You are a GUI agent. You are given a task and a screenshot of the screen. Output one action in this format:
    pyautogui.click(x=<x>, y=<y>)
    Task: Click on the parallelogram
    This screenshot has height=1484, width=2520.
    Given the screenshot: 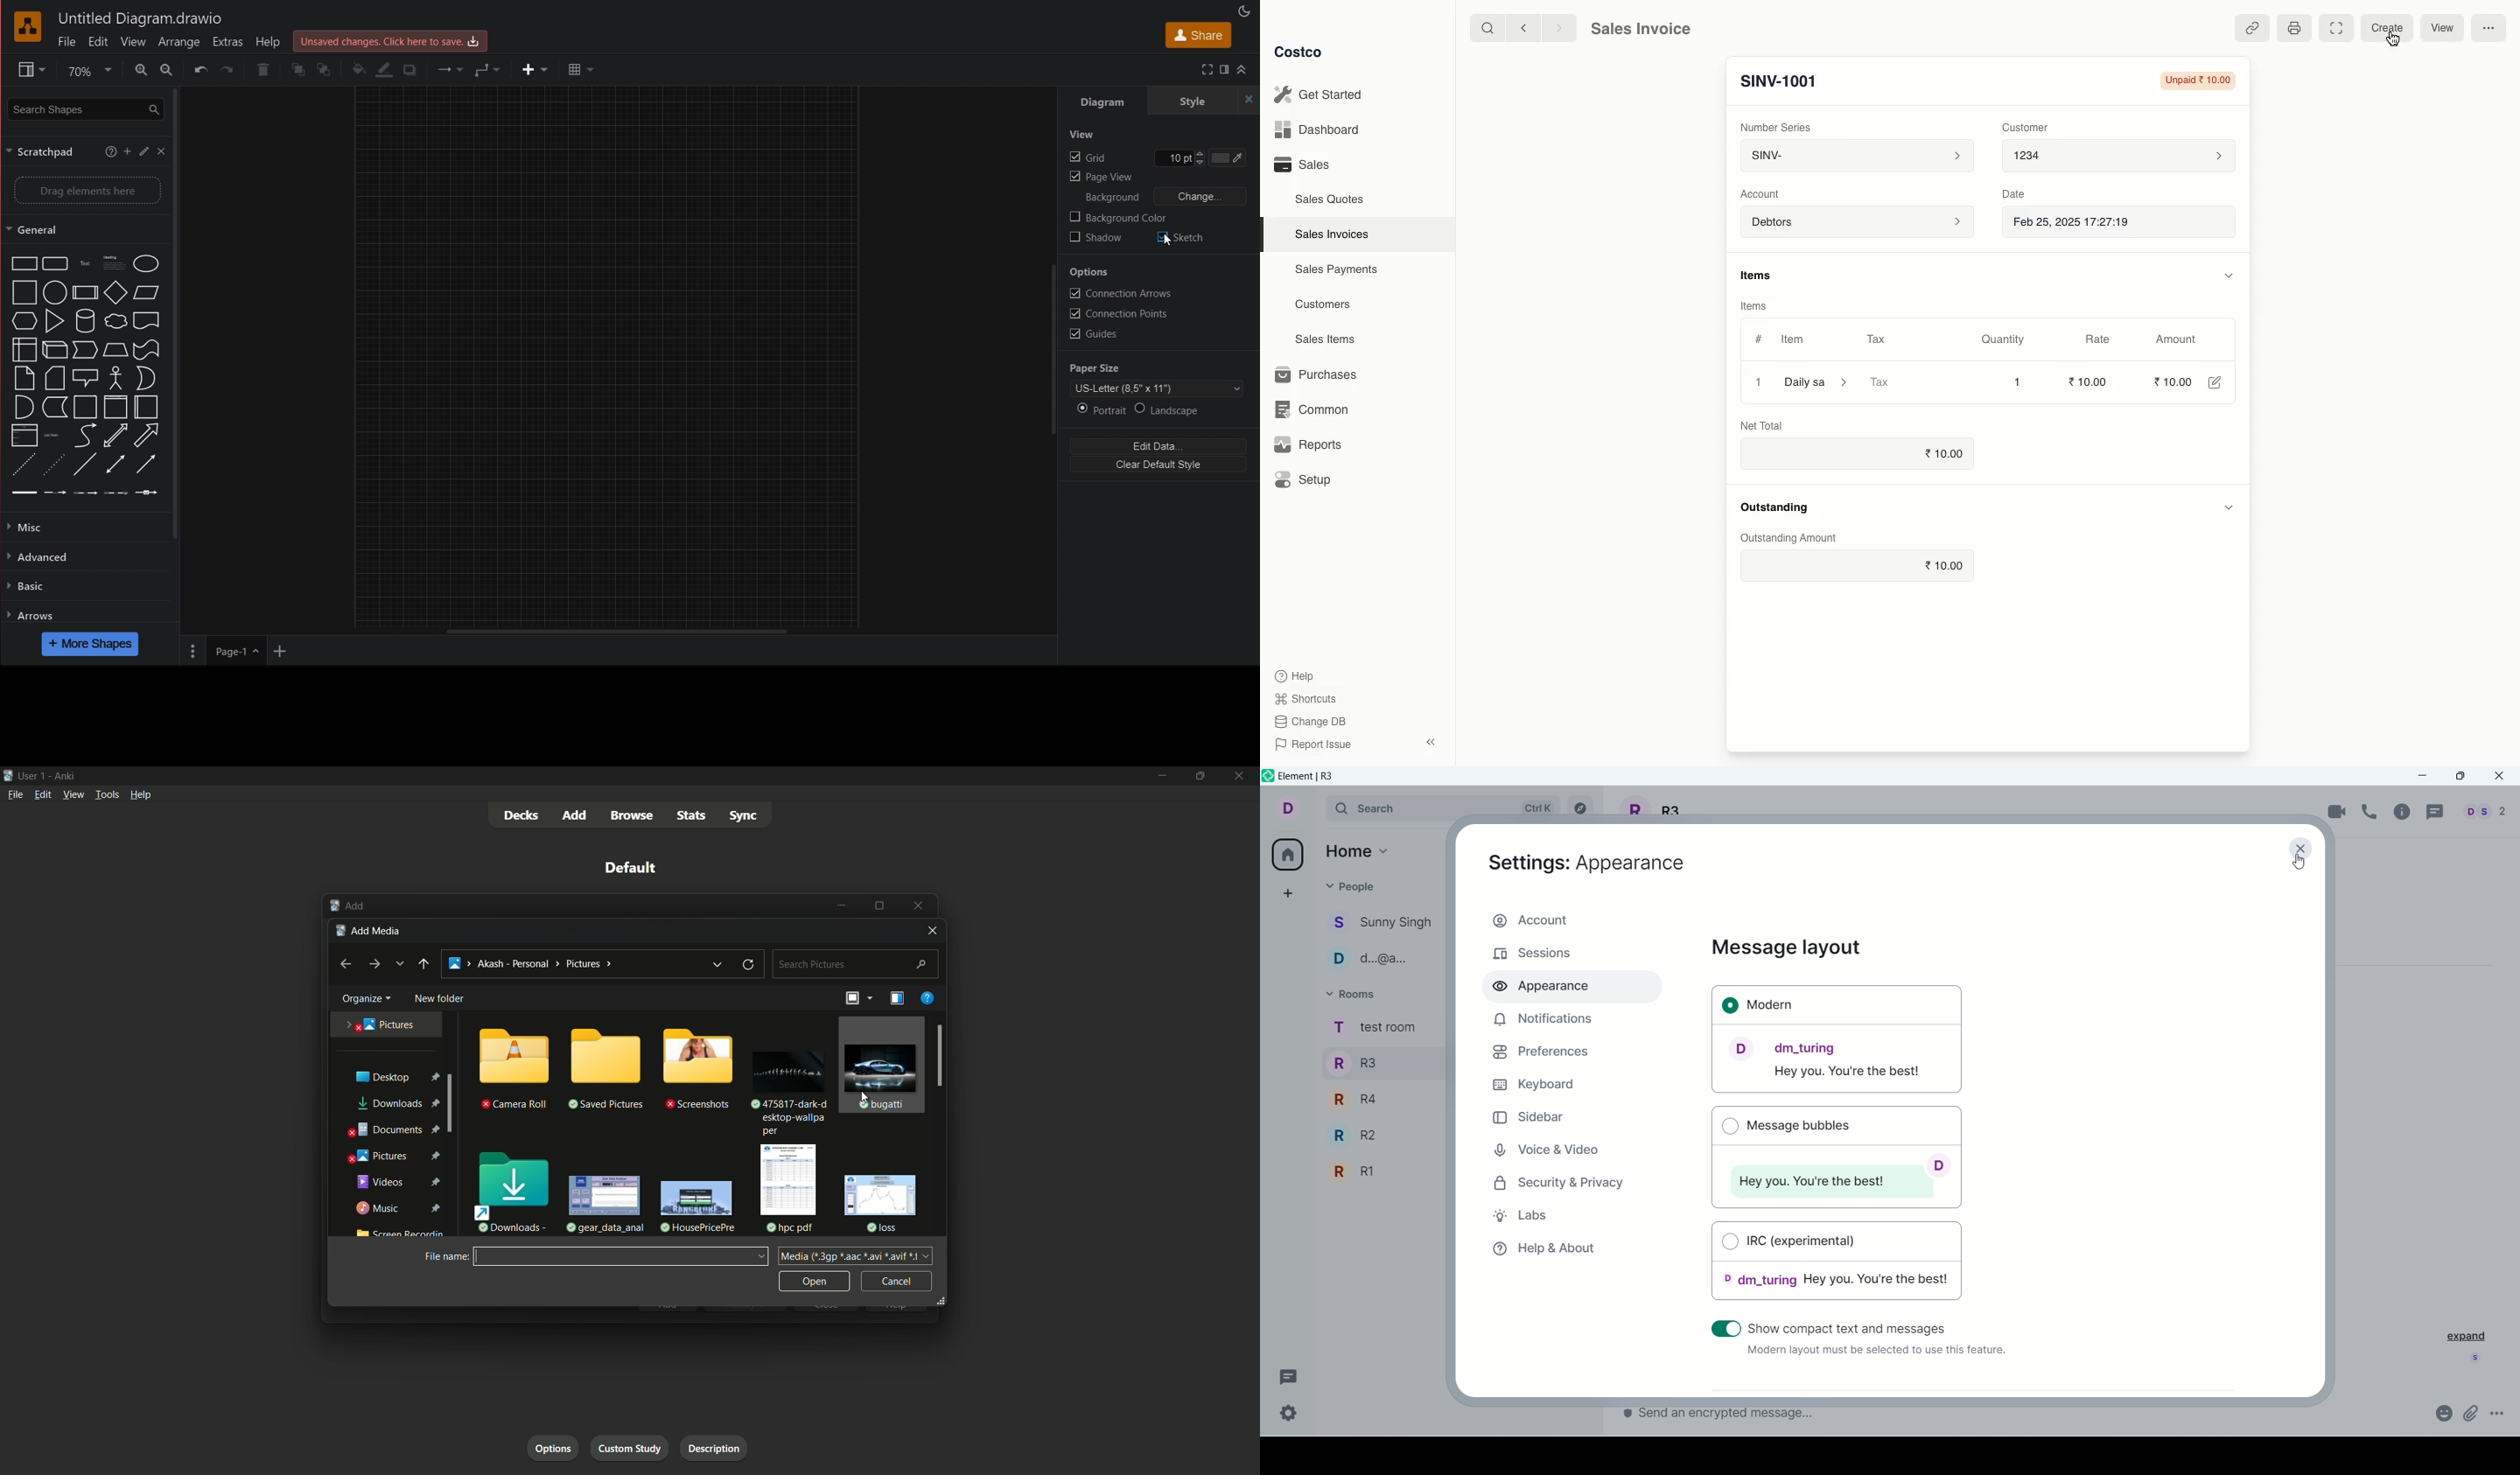 What is the action you would take?
    pyautogui.click(x=148, y=293)
    